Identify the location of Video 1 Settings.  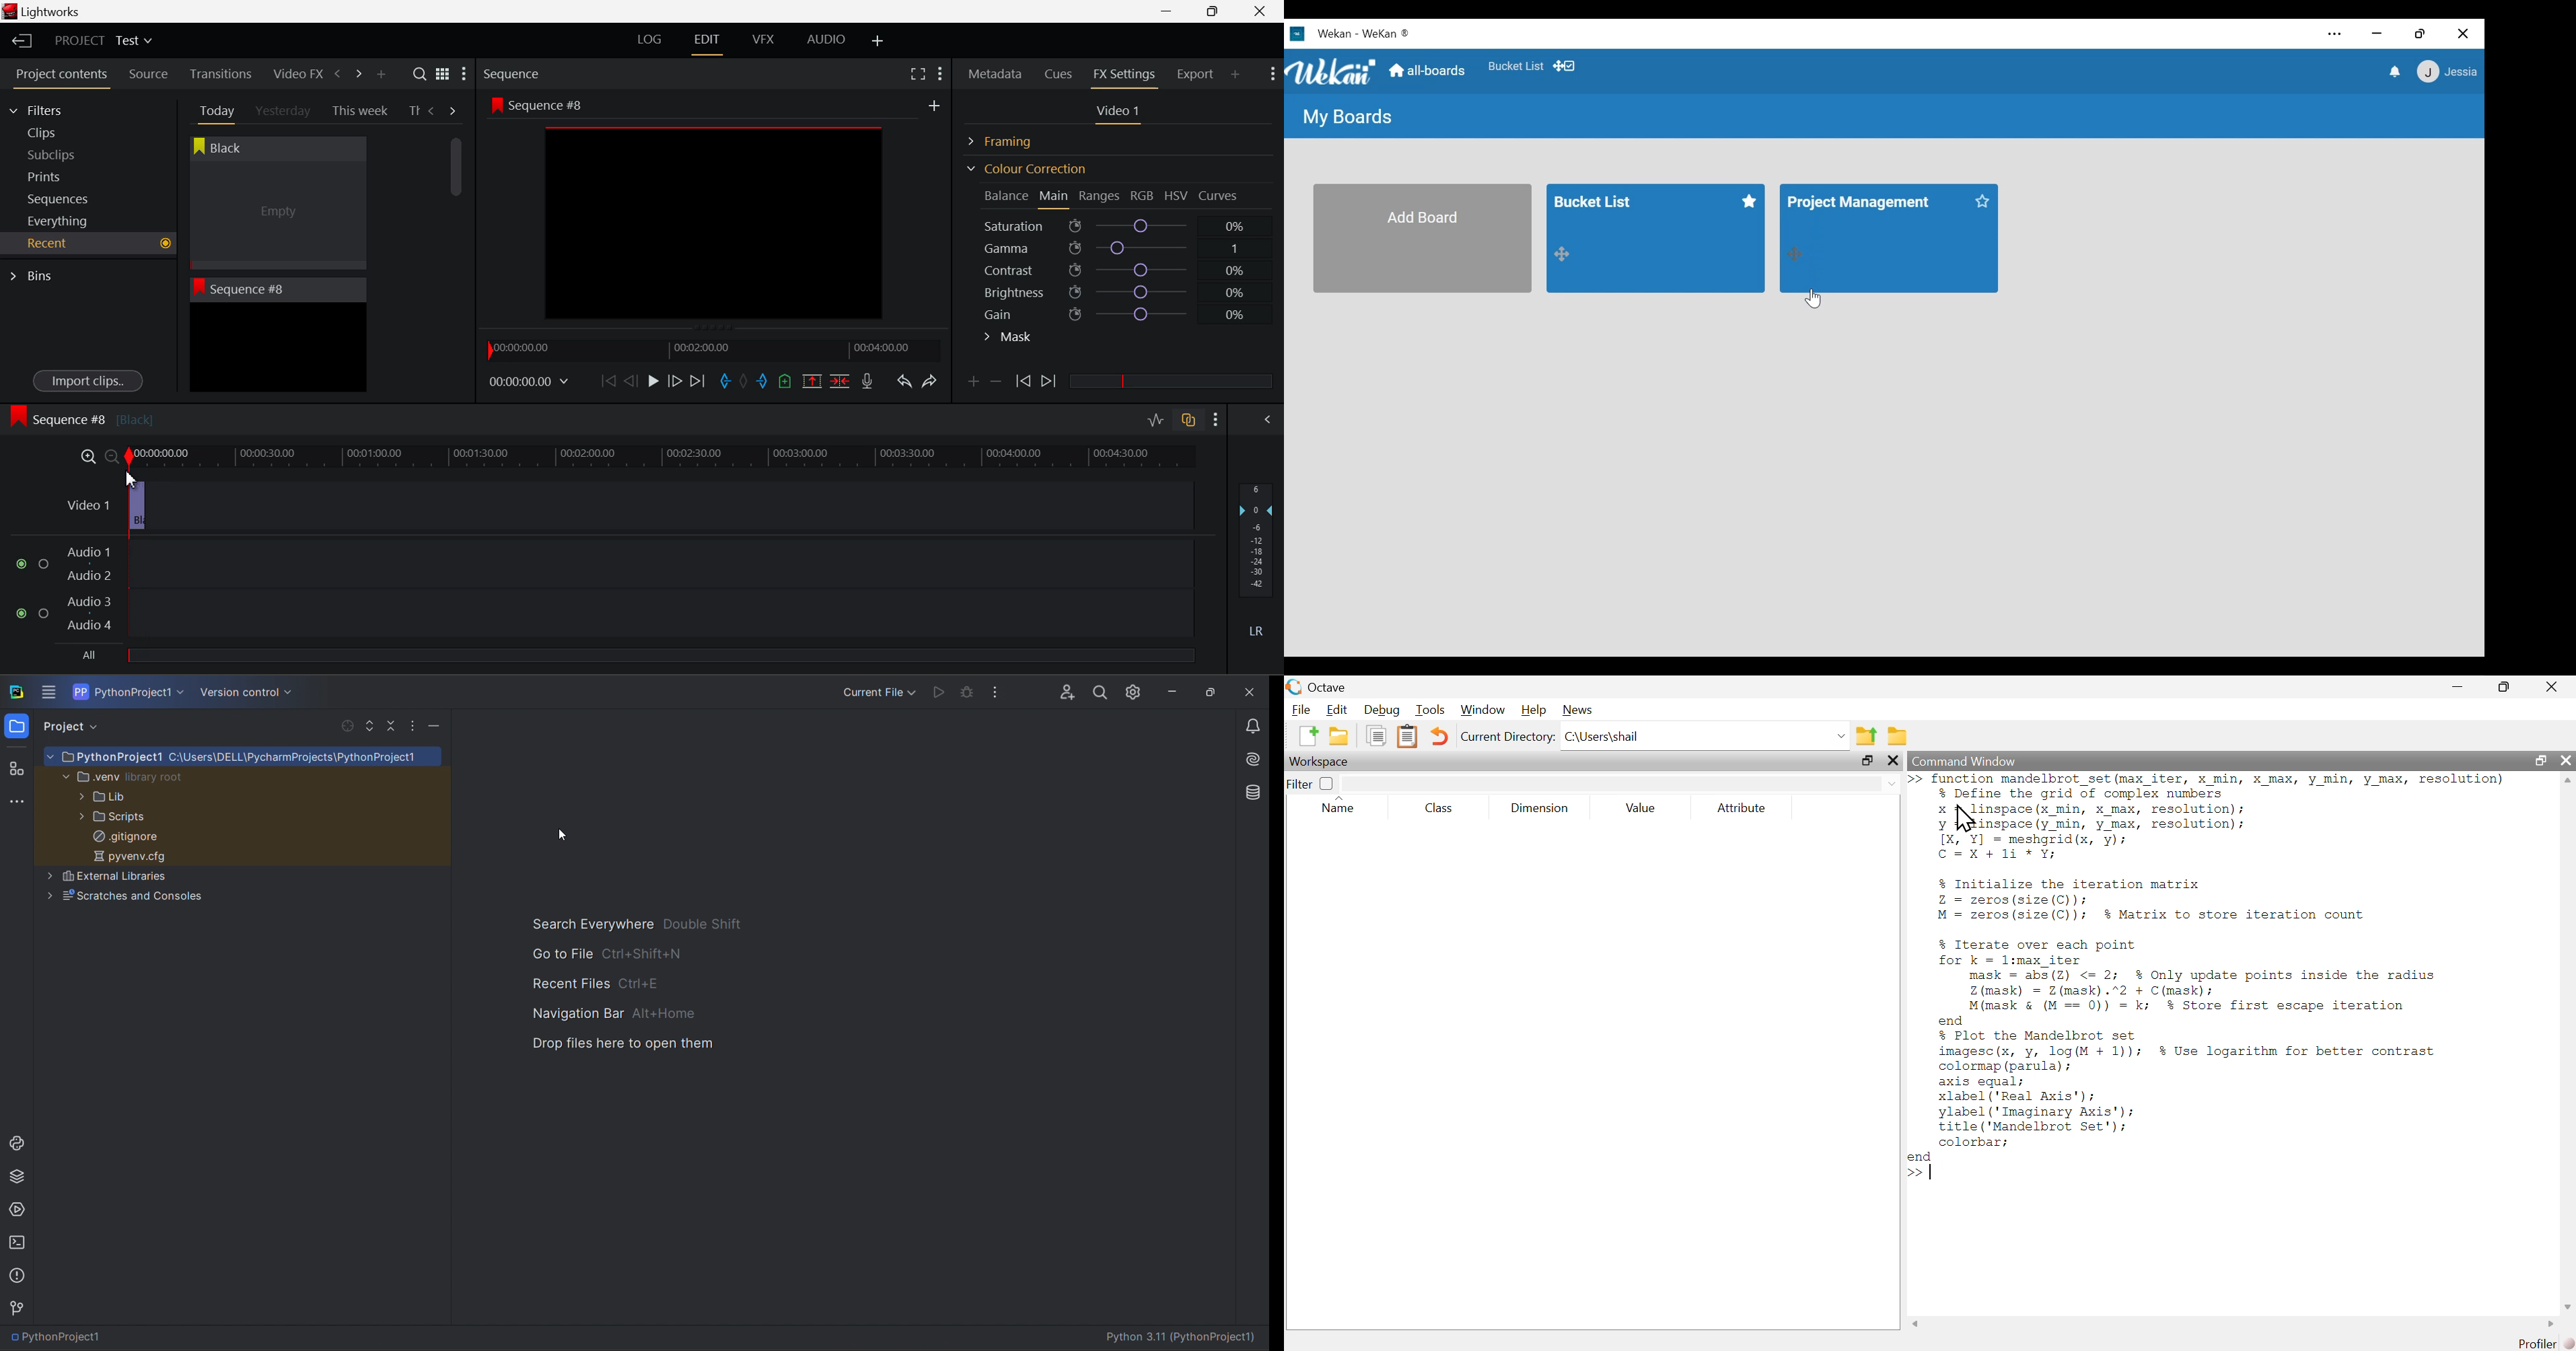
(1120, 114).